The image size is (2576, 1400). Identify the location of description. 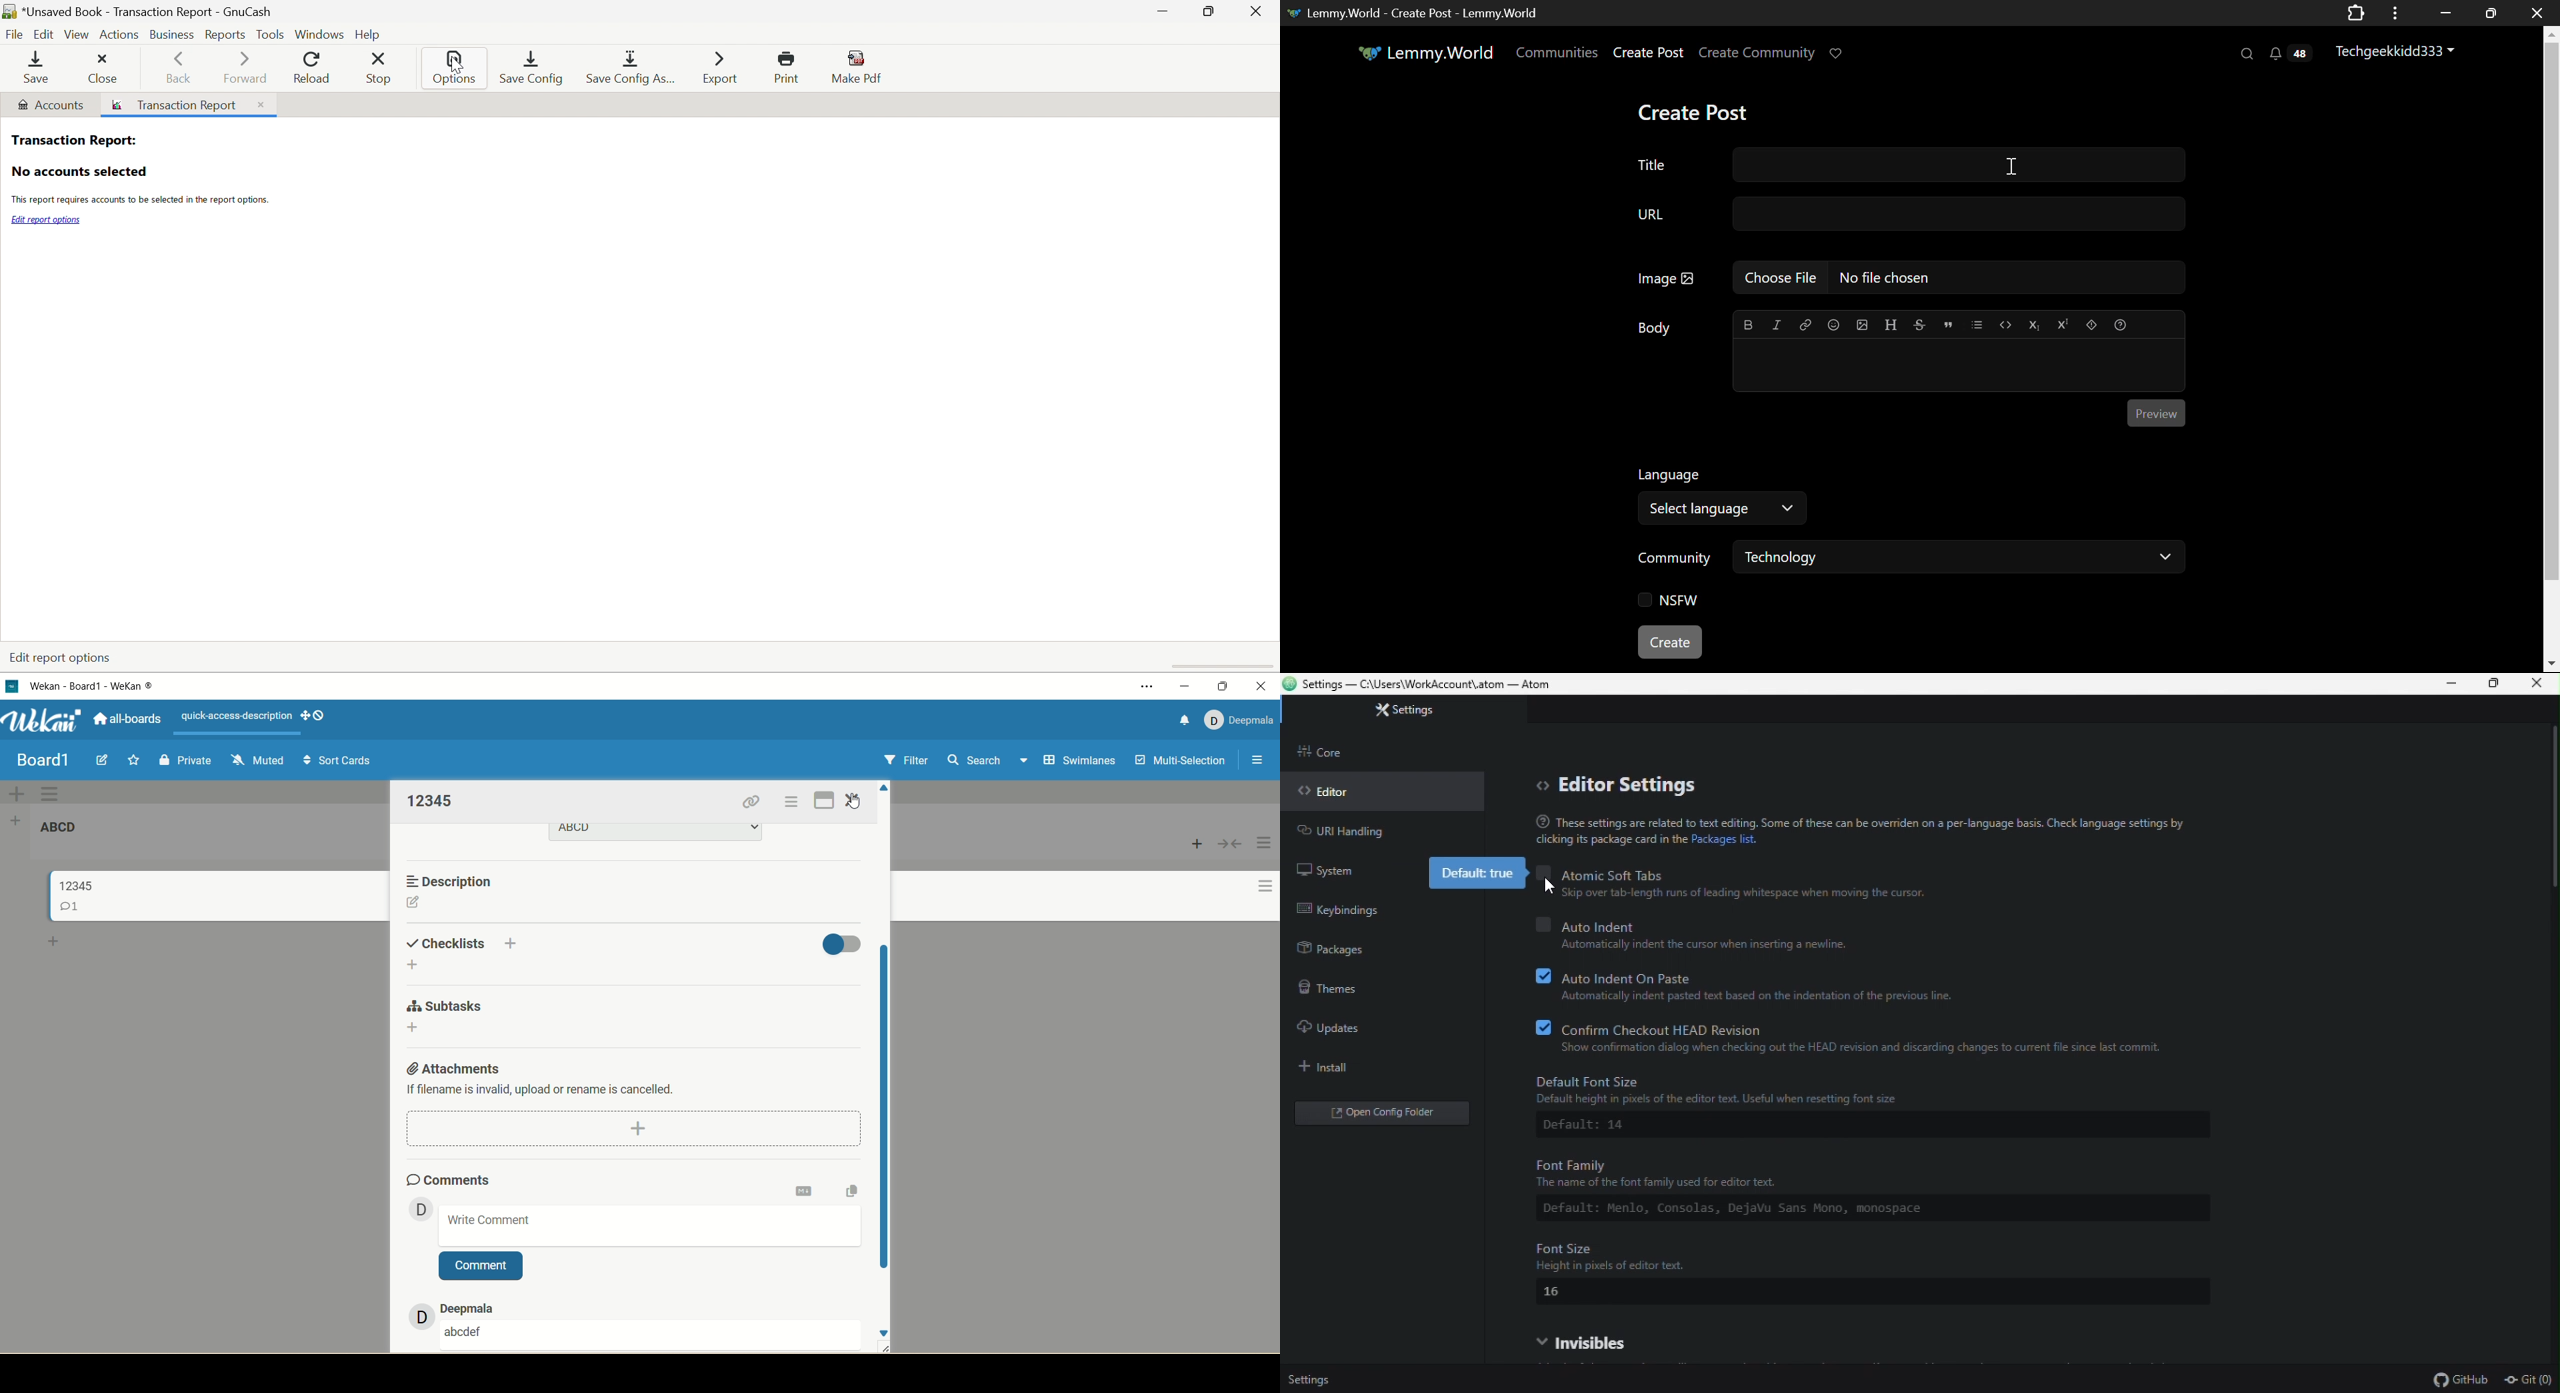
(454, 881).